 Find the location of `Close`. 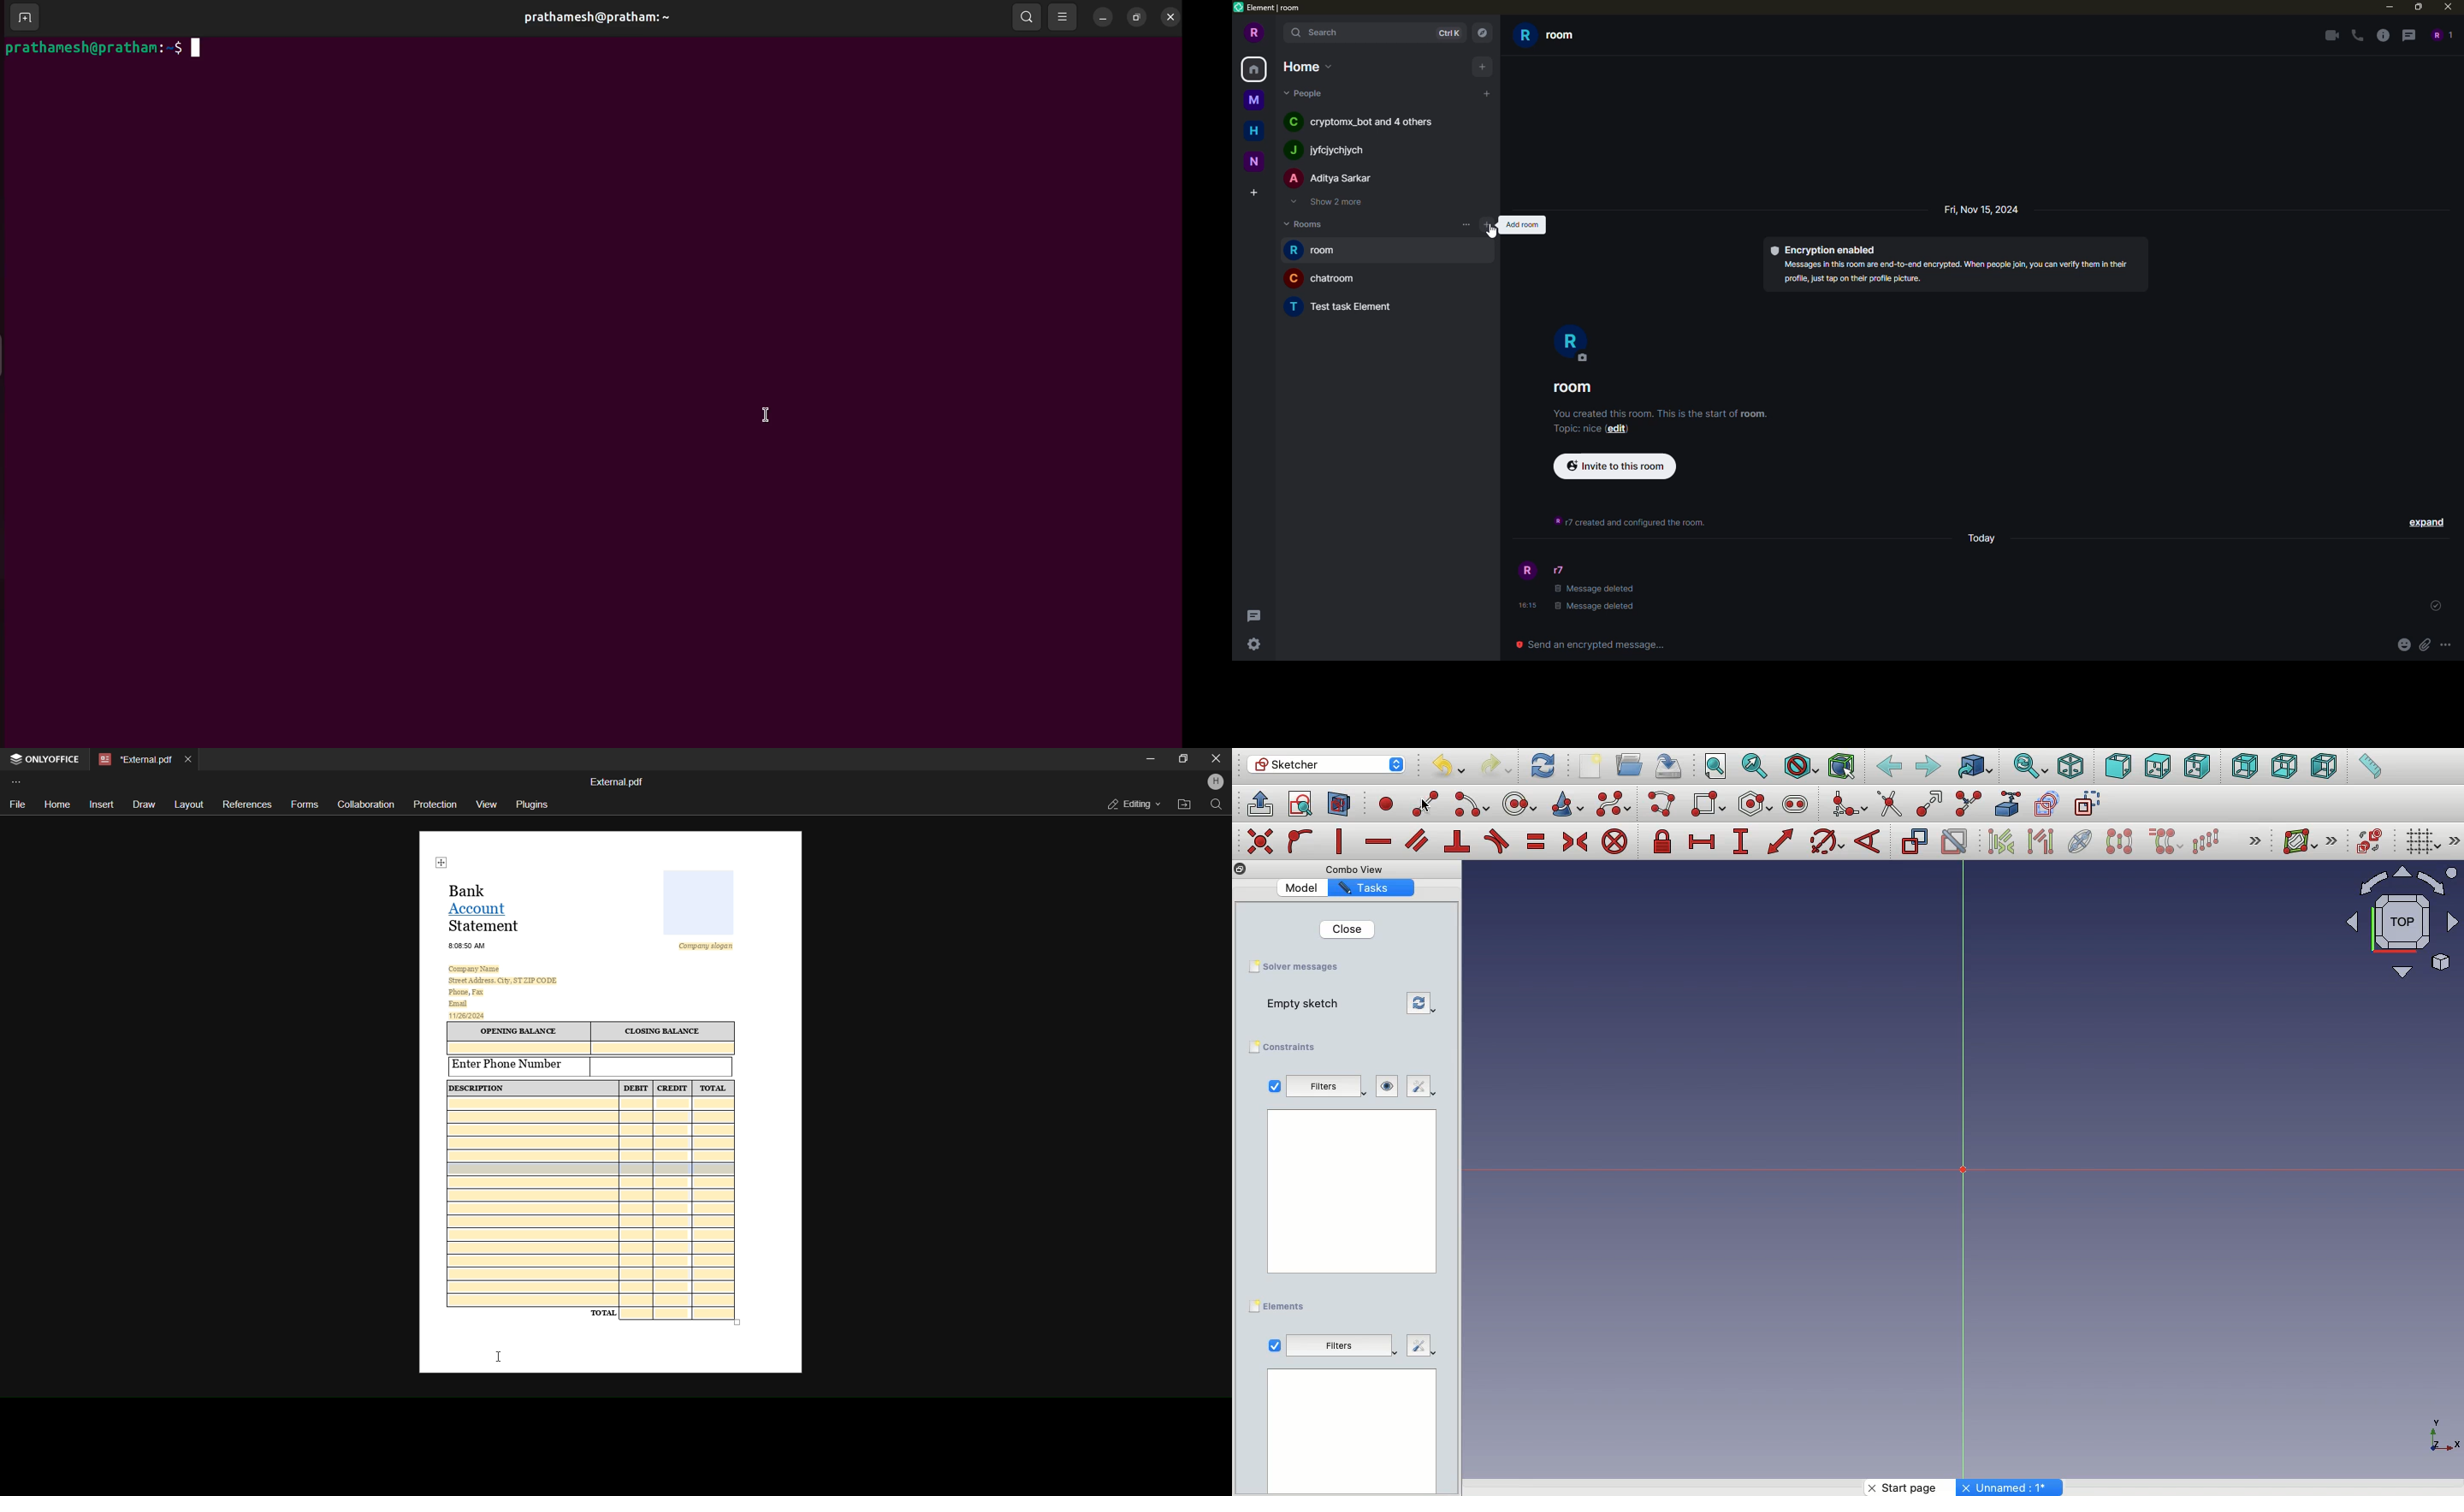

Close is located at coordinates (1349, 929).